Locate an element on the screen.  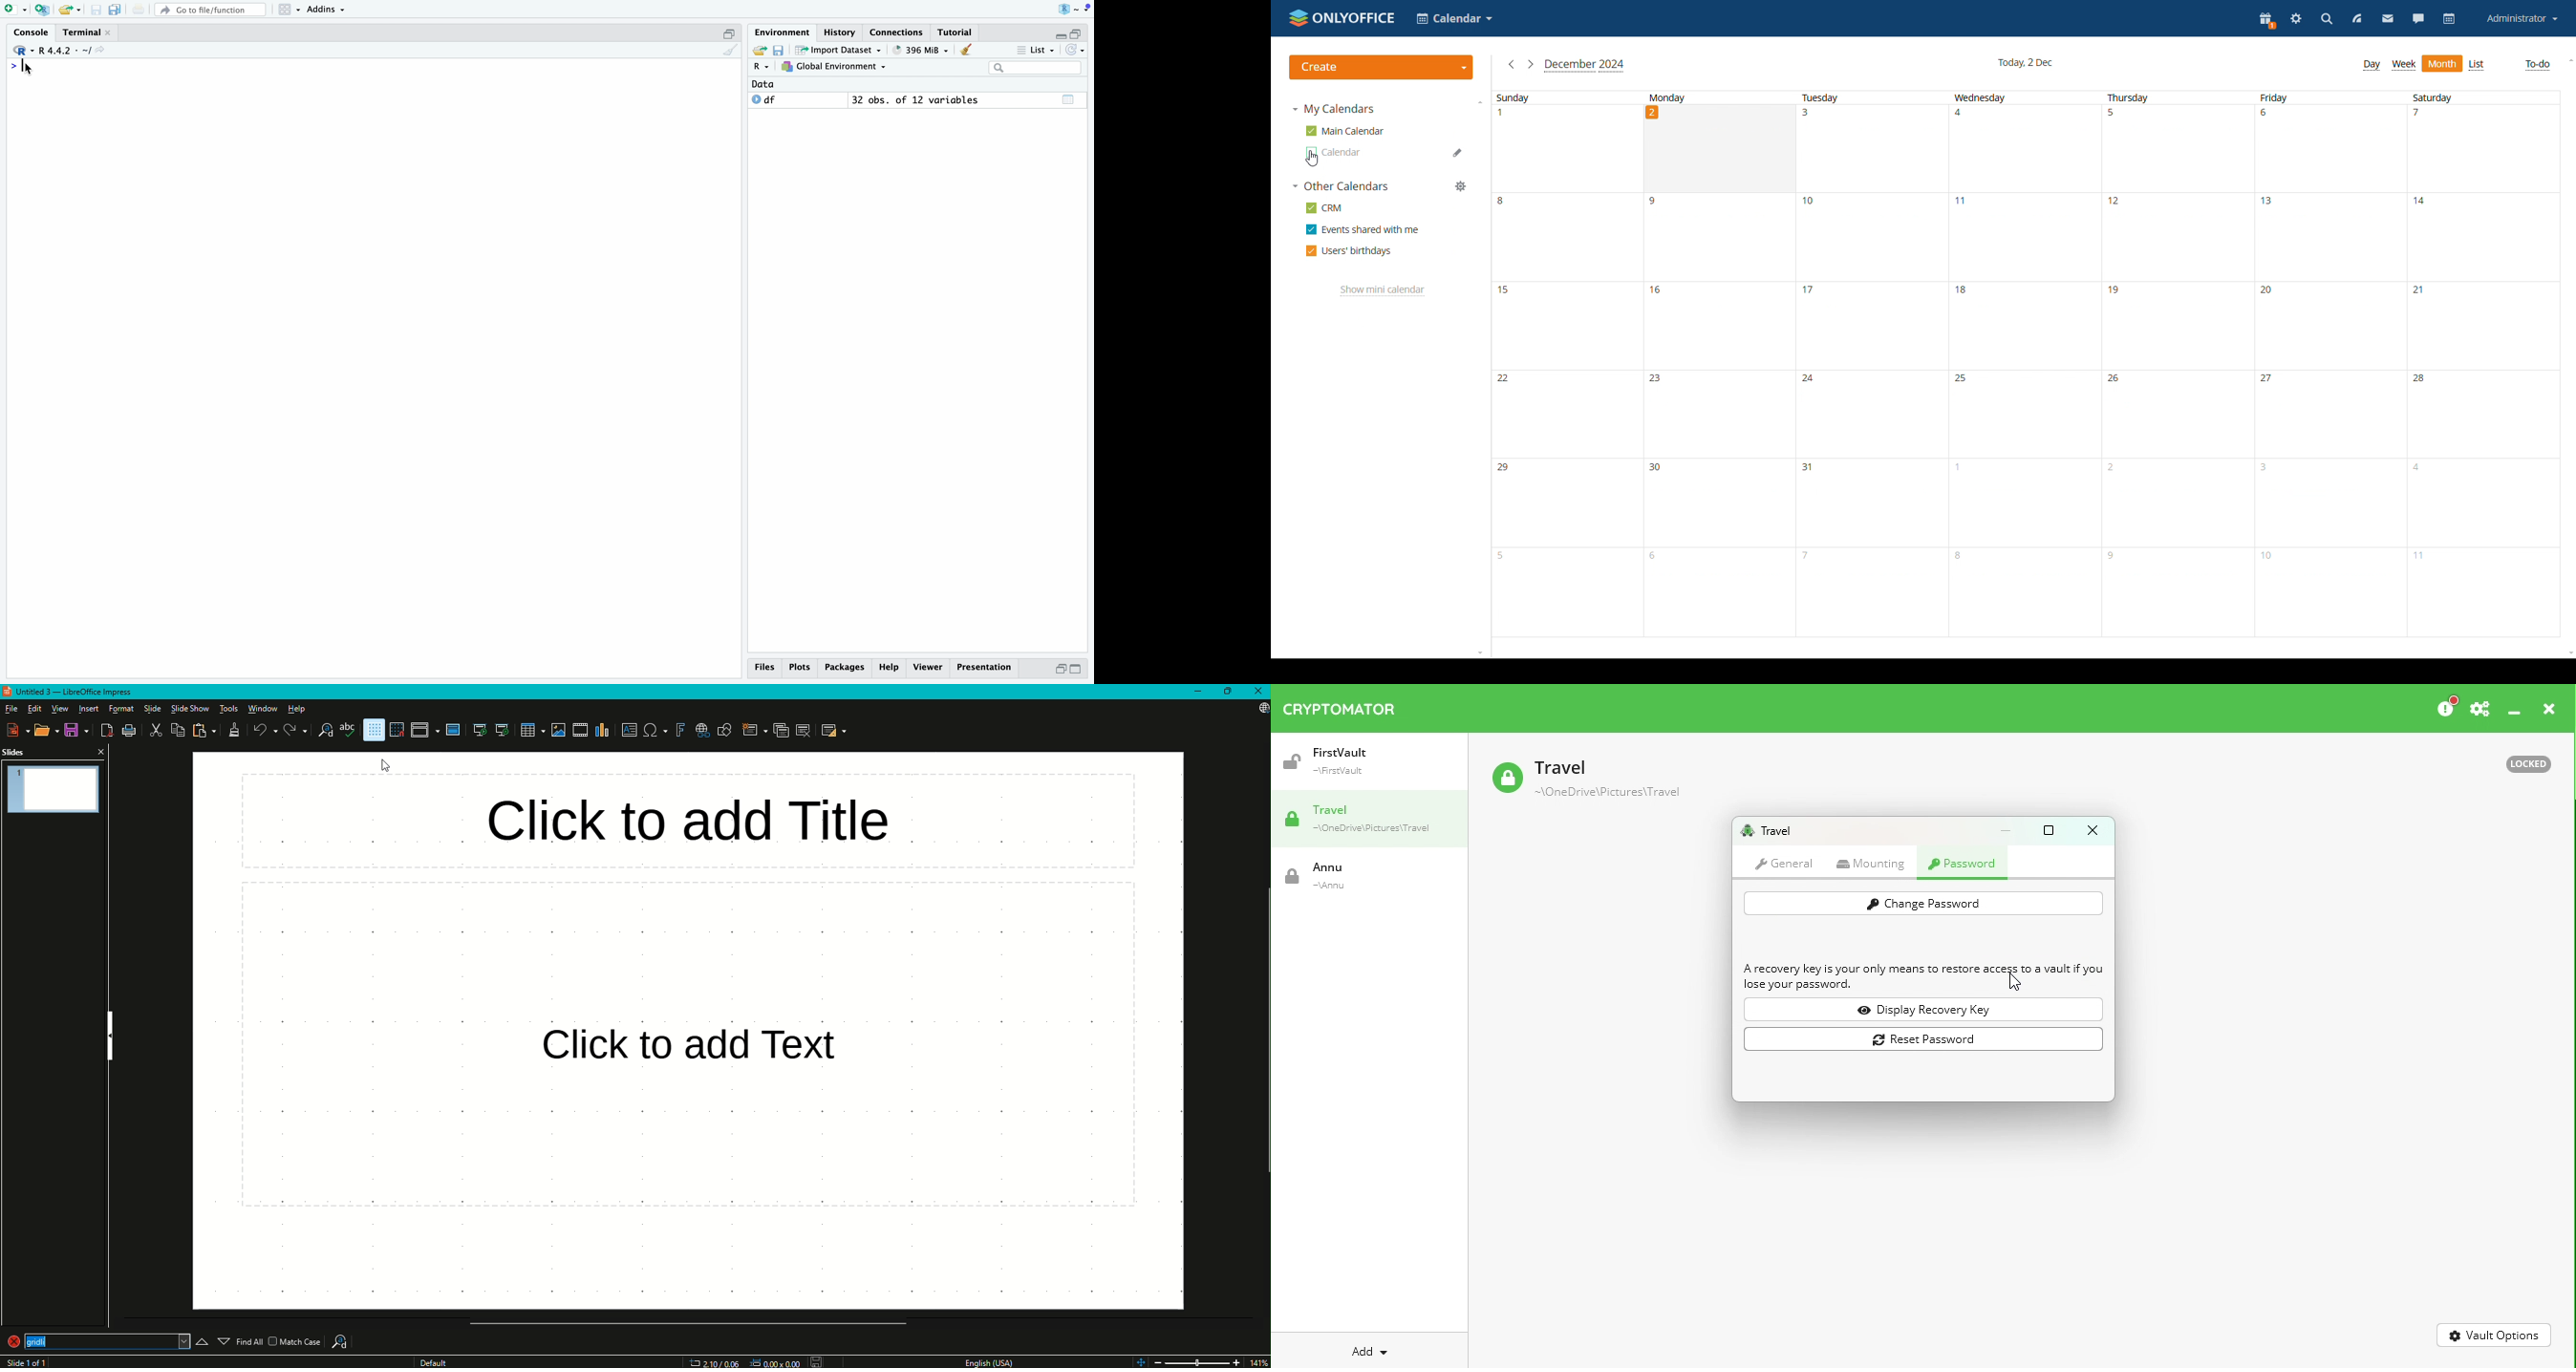
list is located at coordinates (1037, 49).